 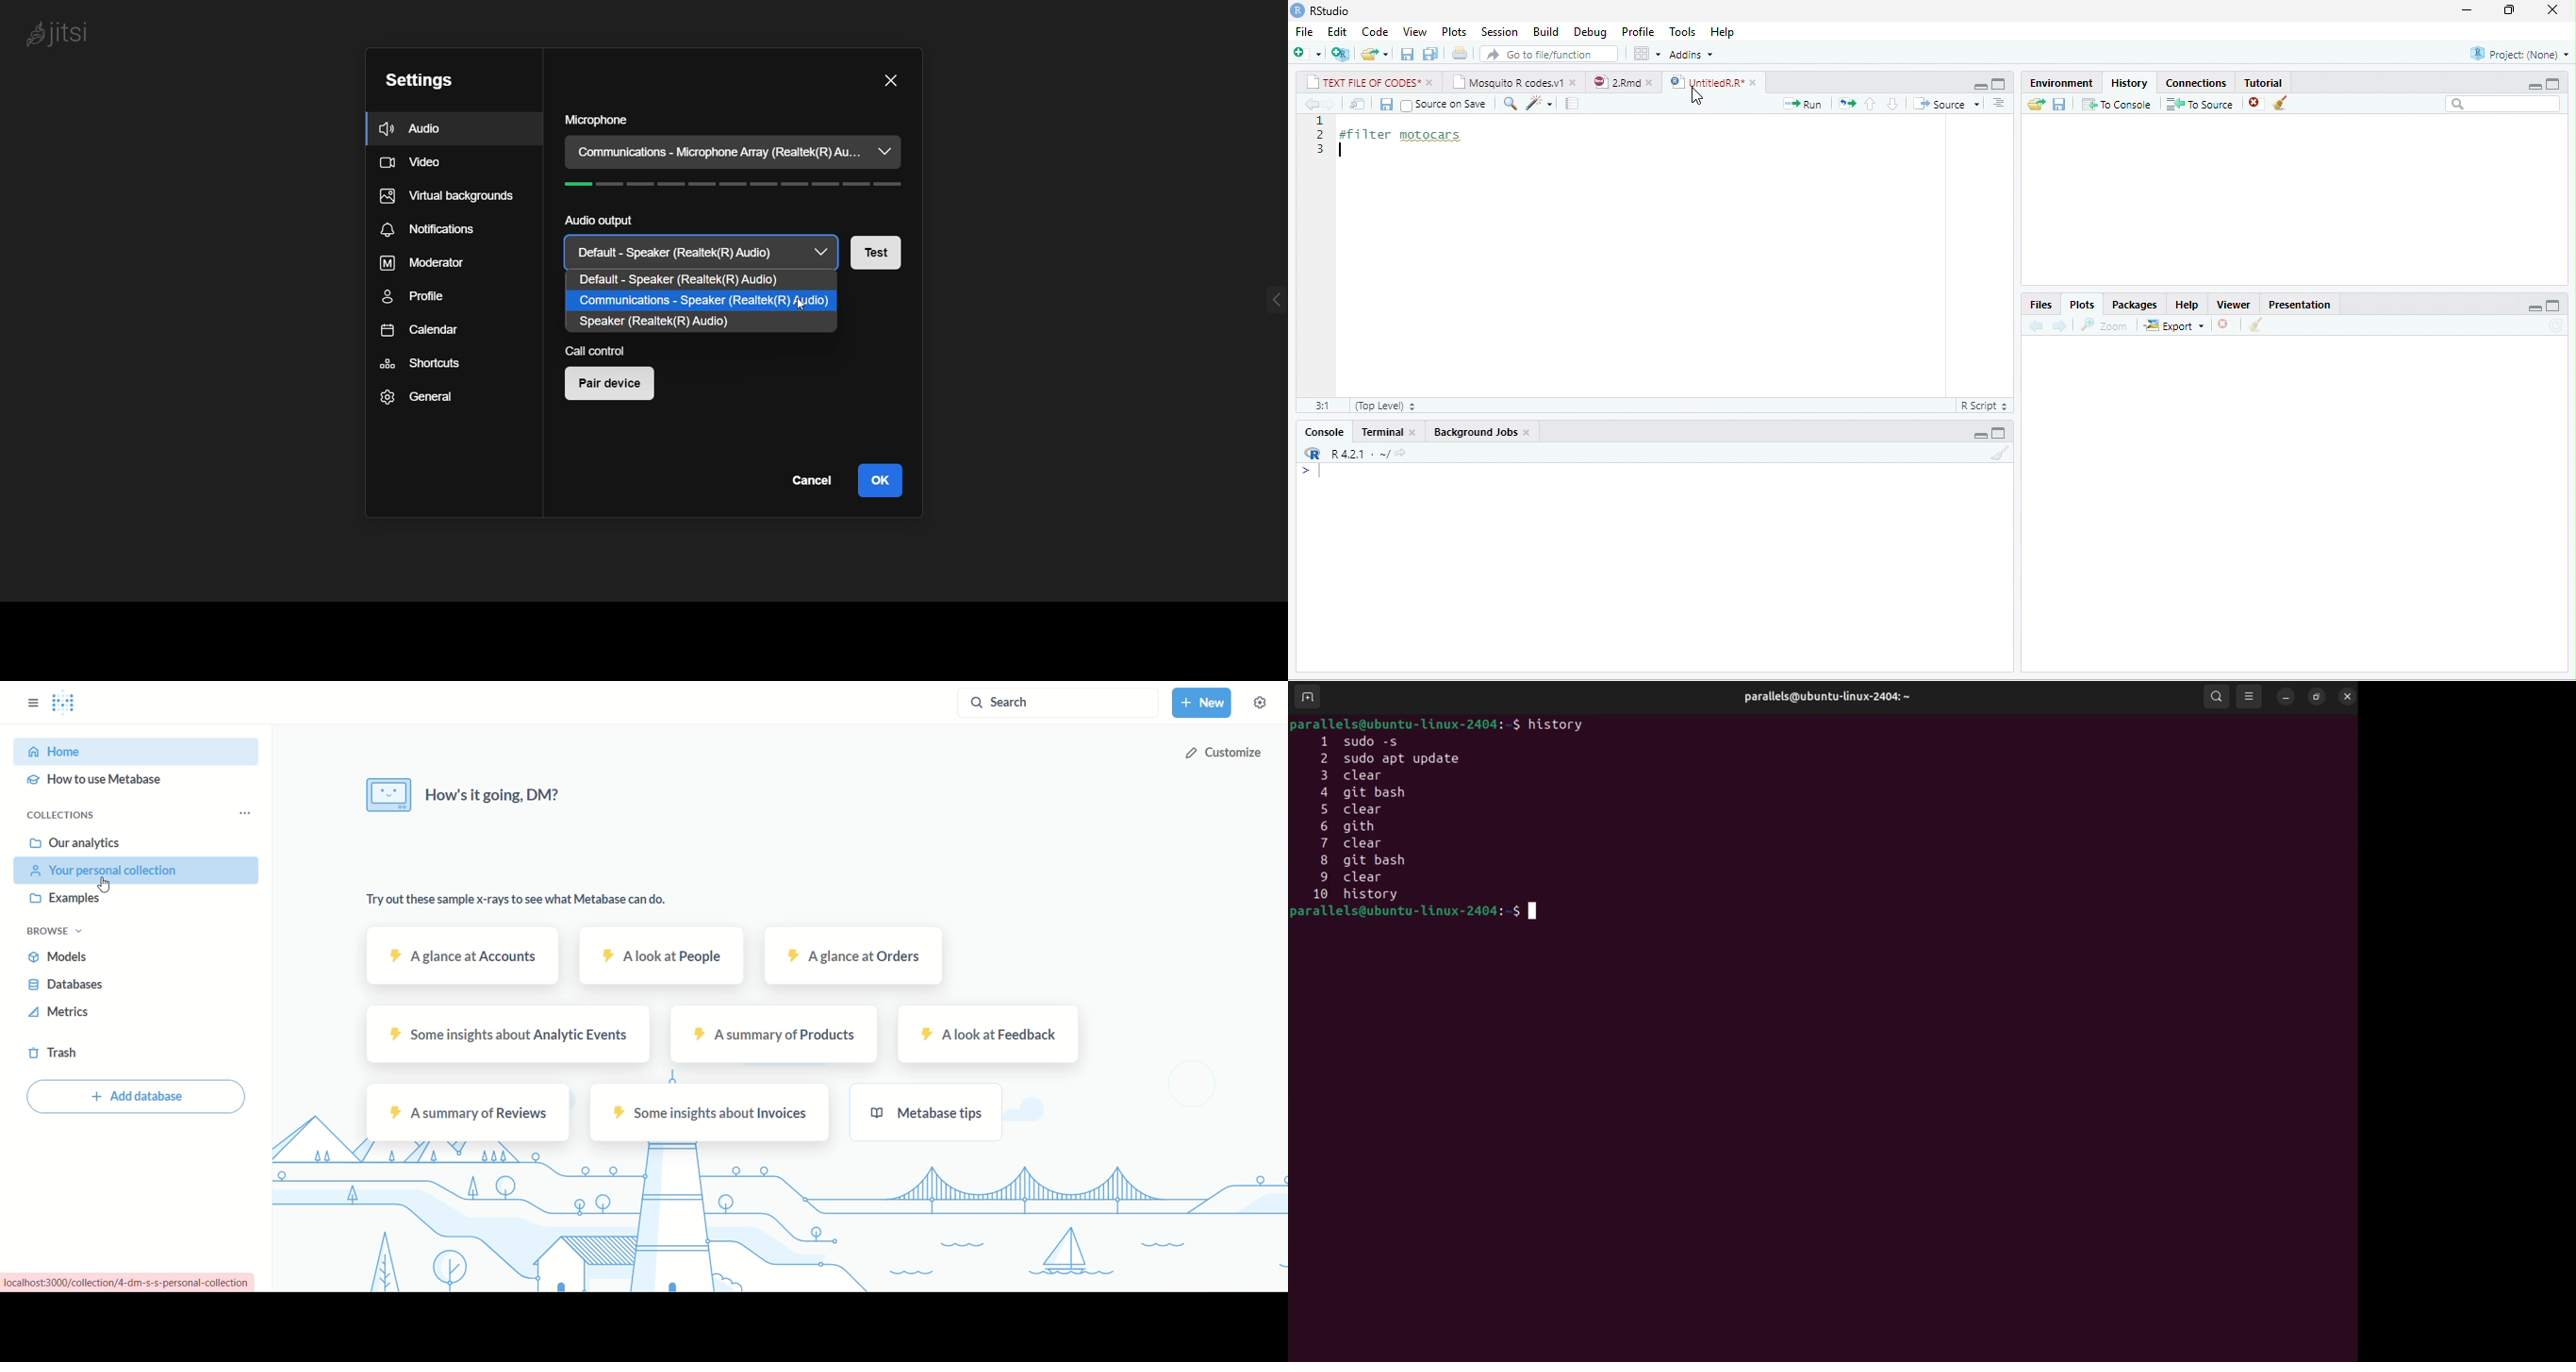 I want to click on 6. gith, so click(x=1351, y=826).